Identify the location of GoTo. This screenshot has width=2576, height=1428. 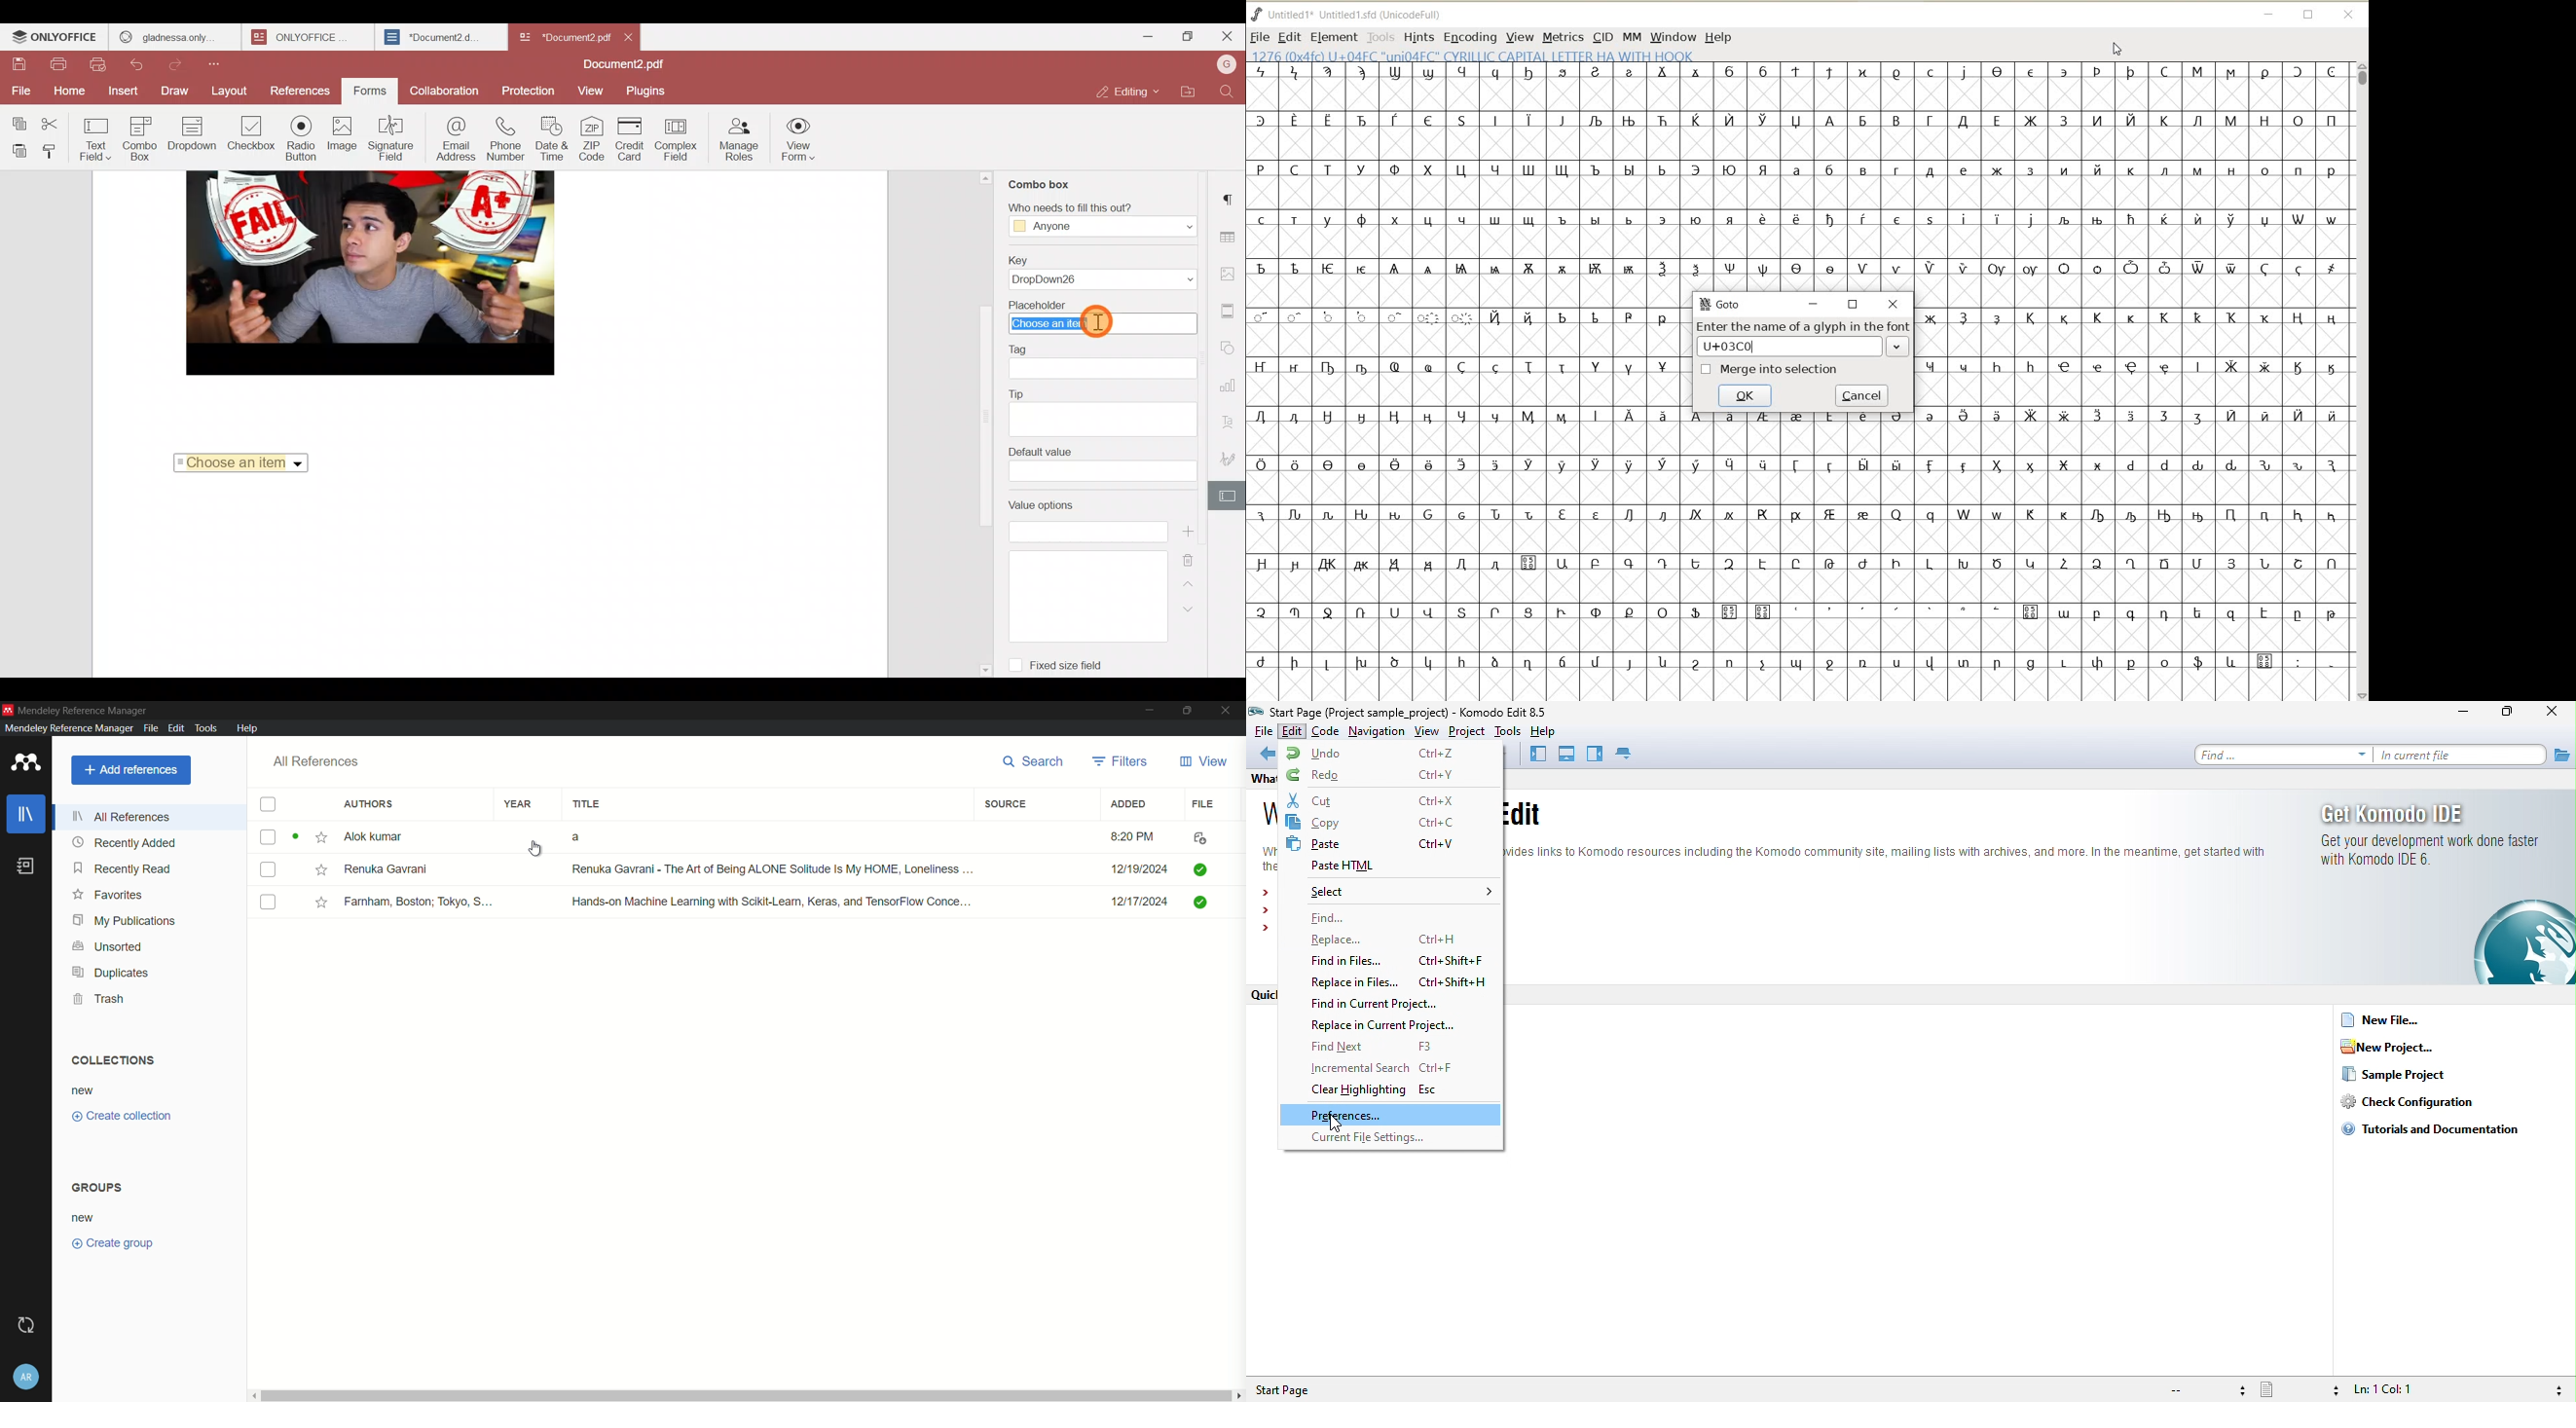
(1722, 304).